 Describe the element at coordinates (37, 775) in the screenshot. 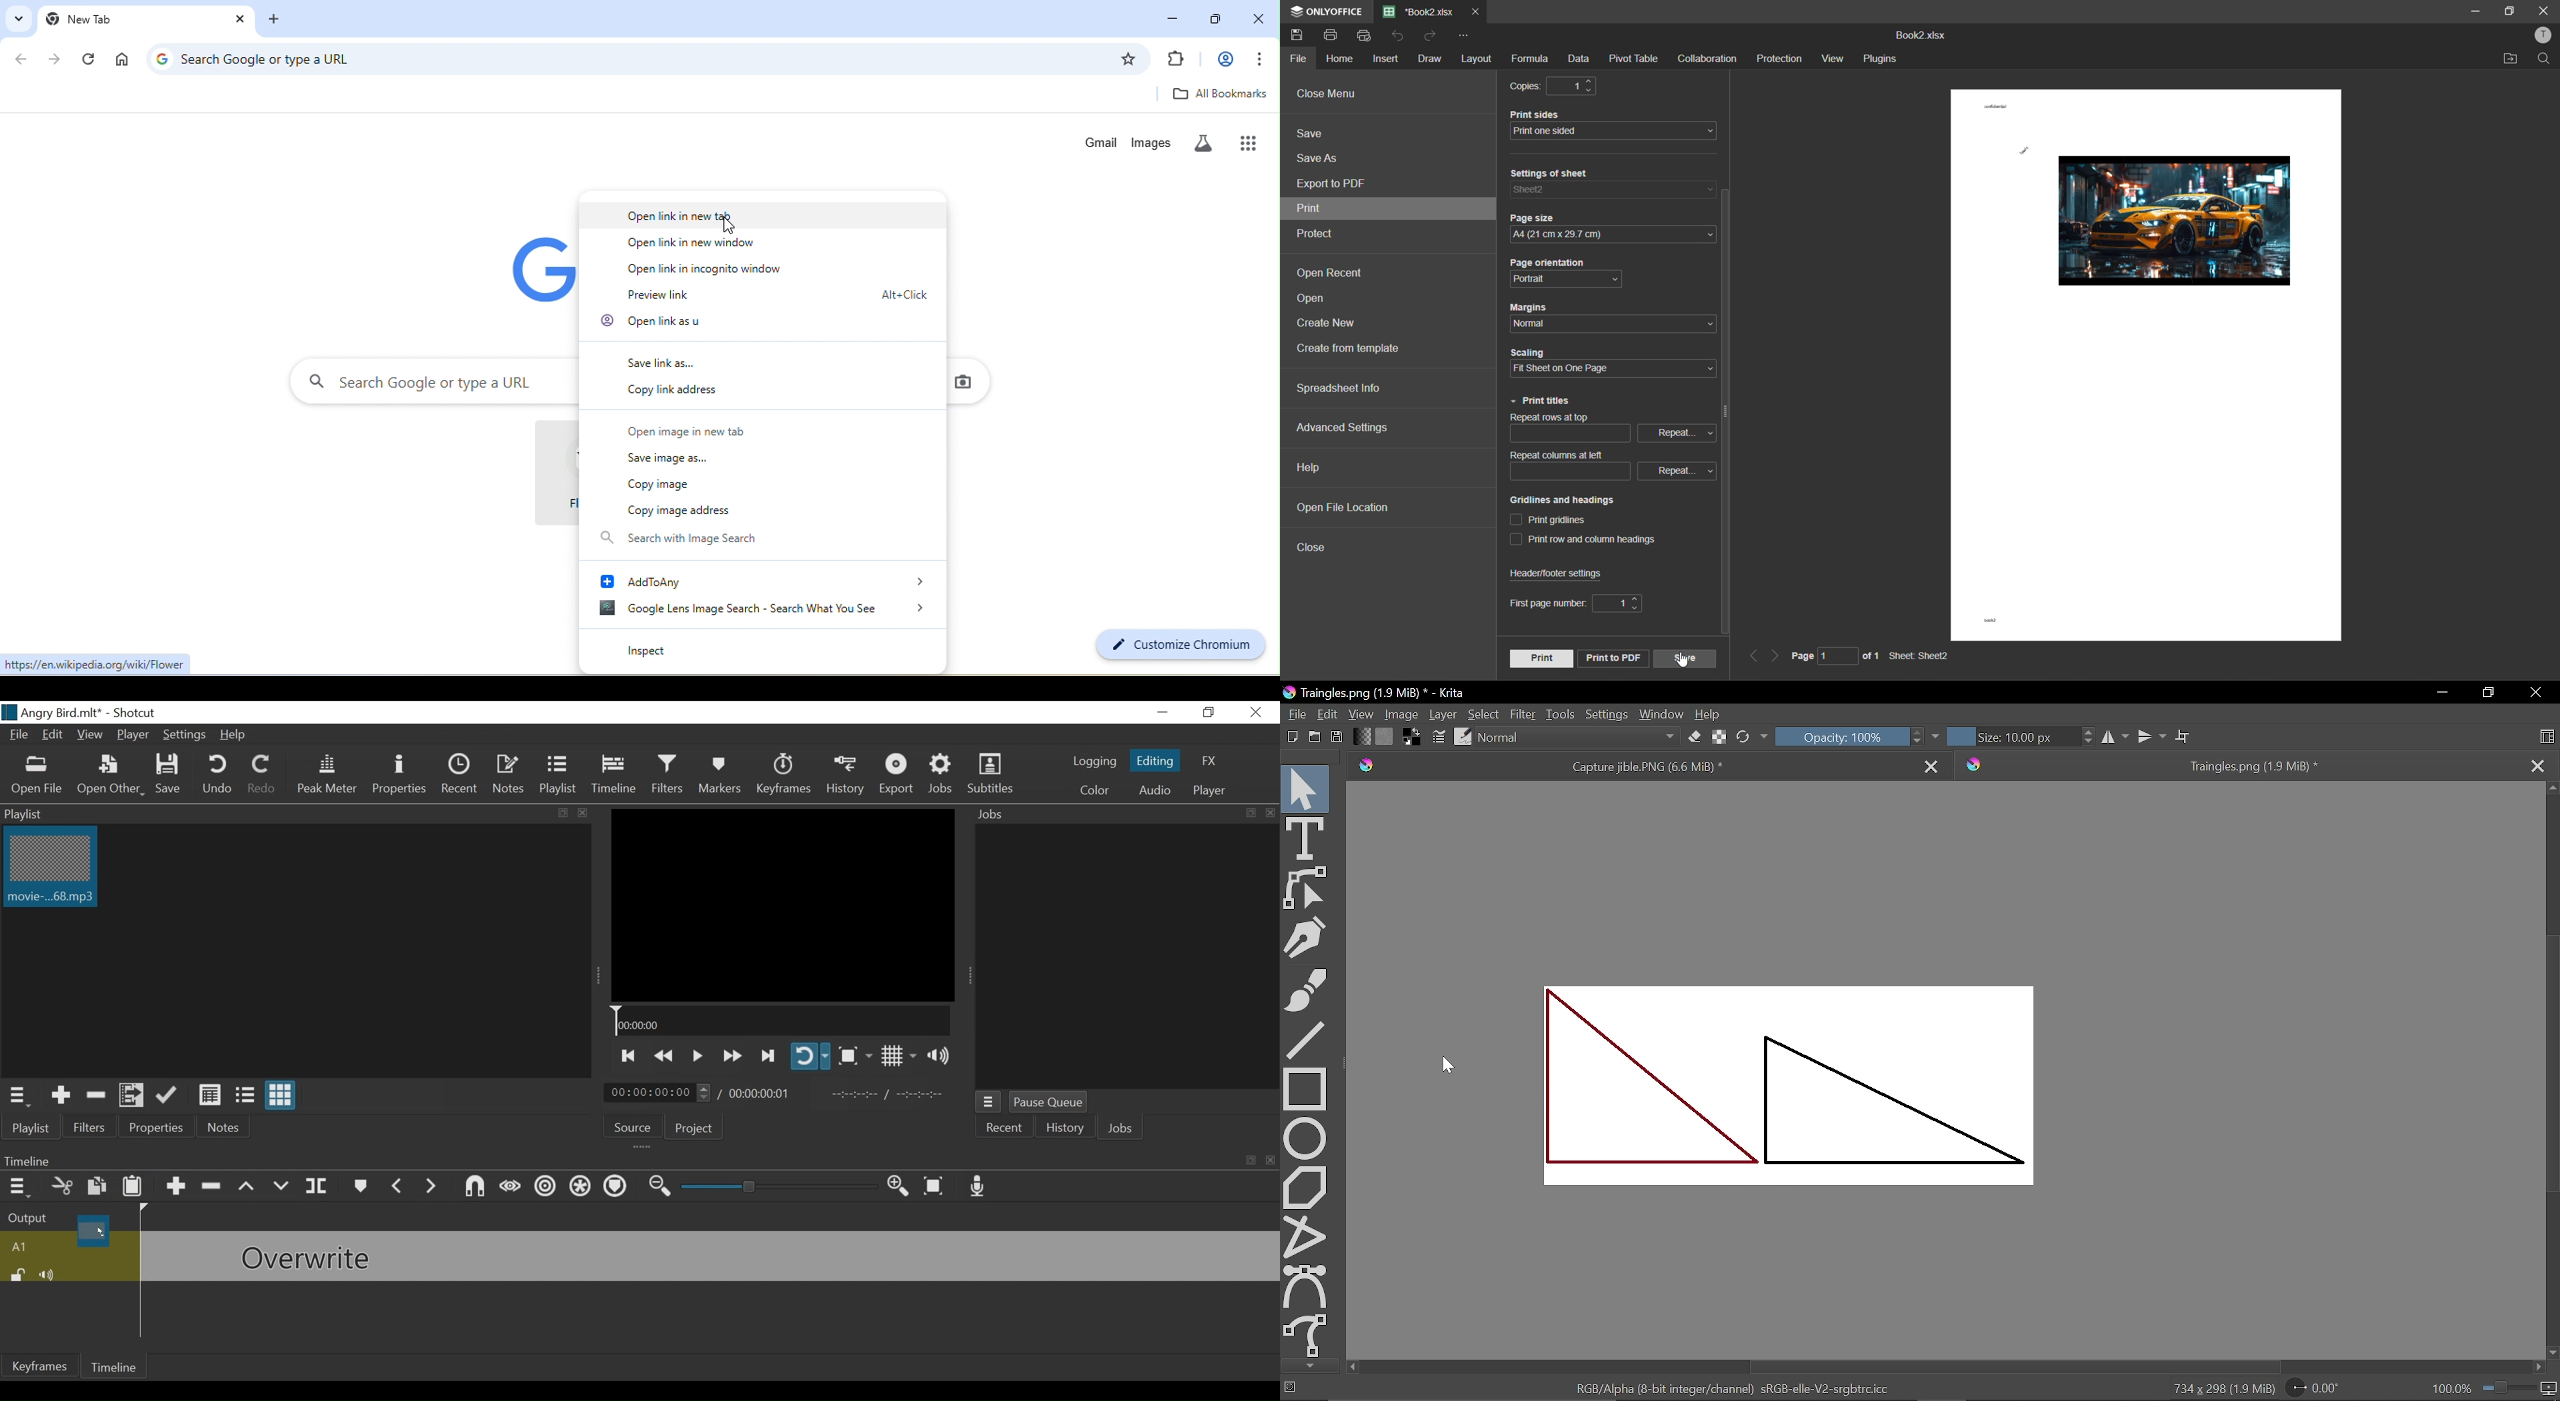

I see `Open File` at that location.